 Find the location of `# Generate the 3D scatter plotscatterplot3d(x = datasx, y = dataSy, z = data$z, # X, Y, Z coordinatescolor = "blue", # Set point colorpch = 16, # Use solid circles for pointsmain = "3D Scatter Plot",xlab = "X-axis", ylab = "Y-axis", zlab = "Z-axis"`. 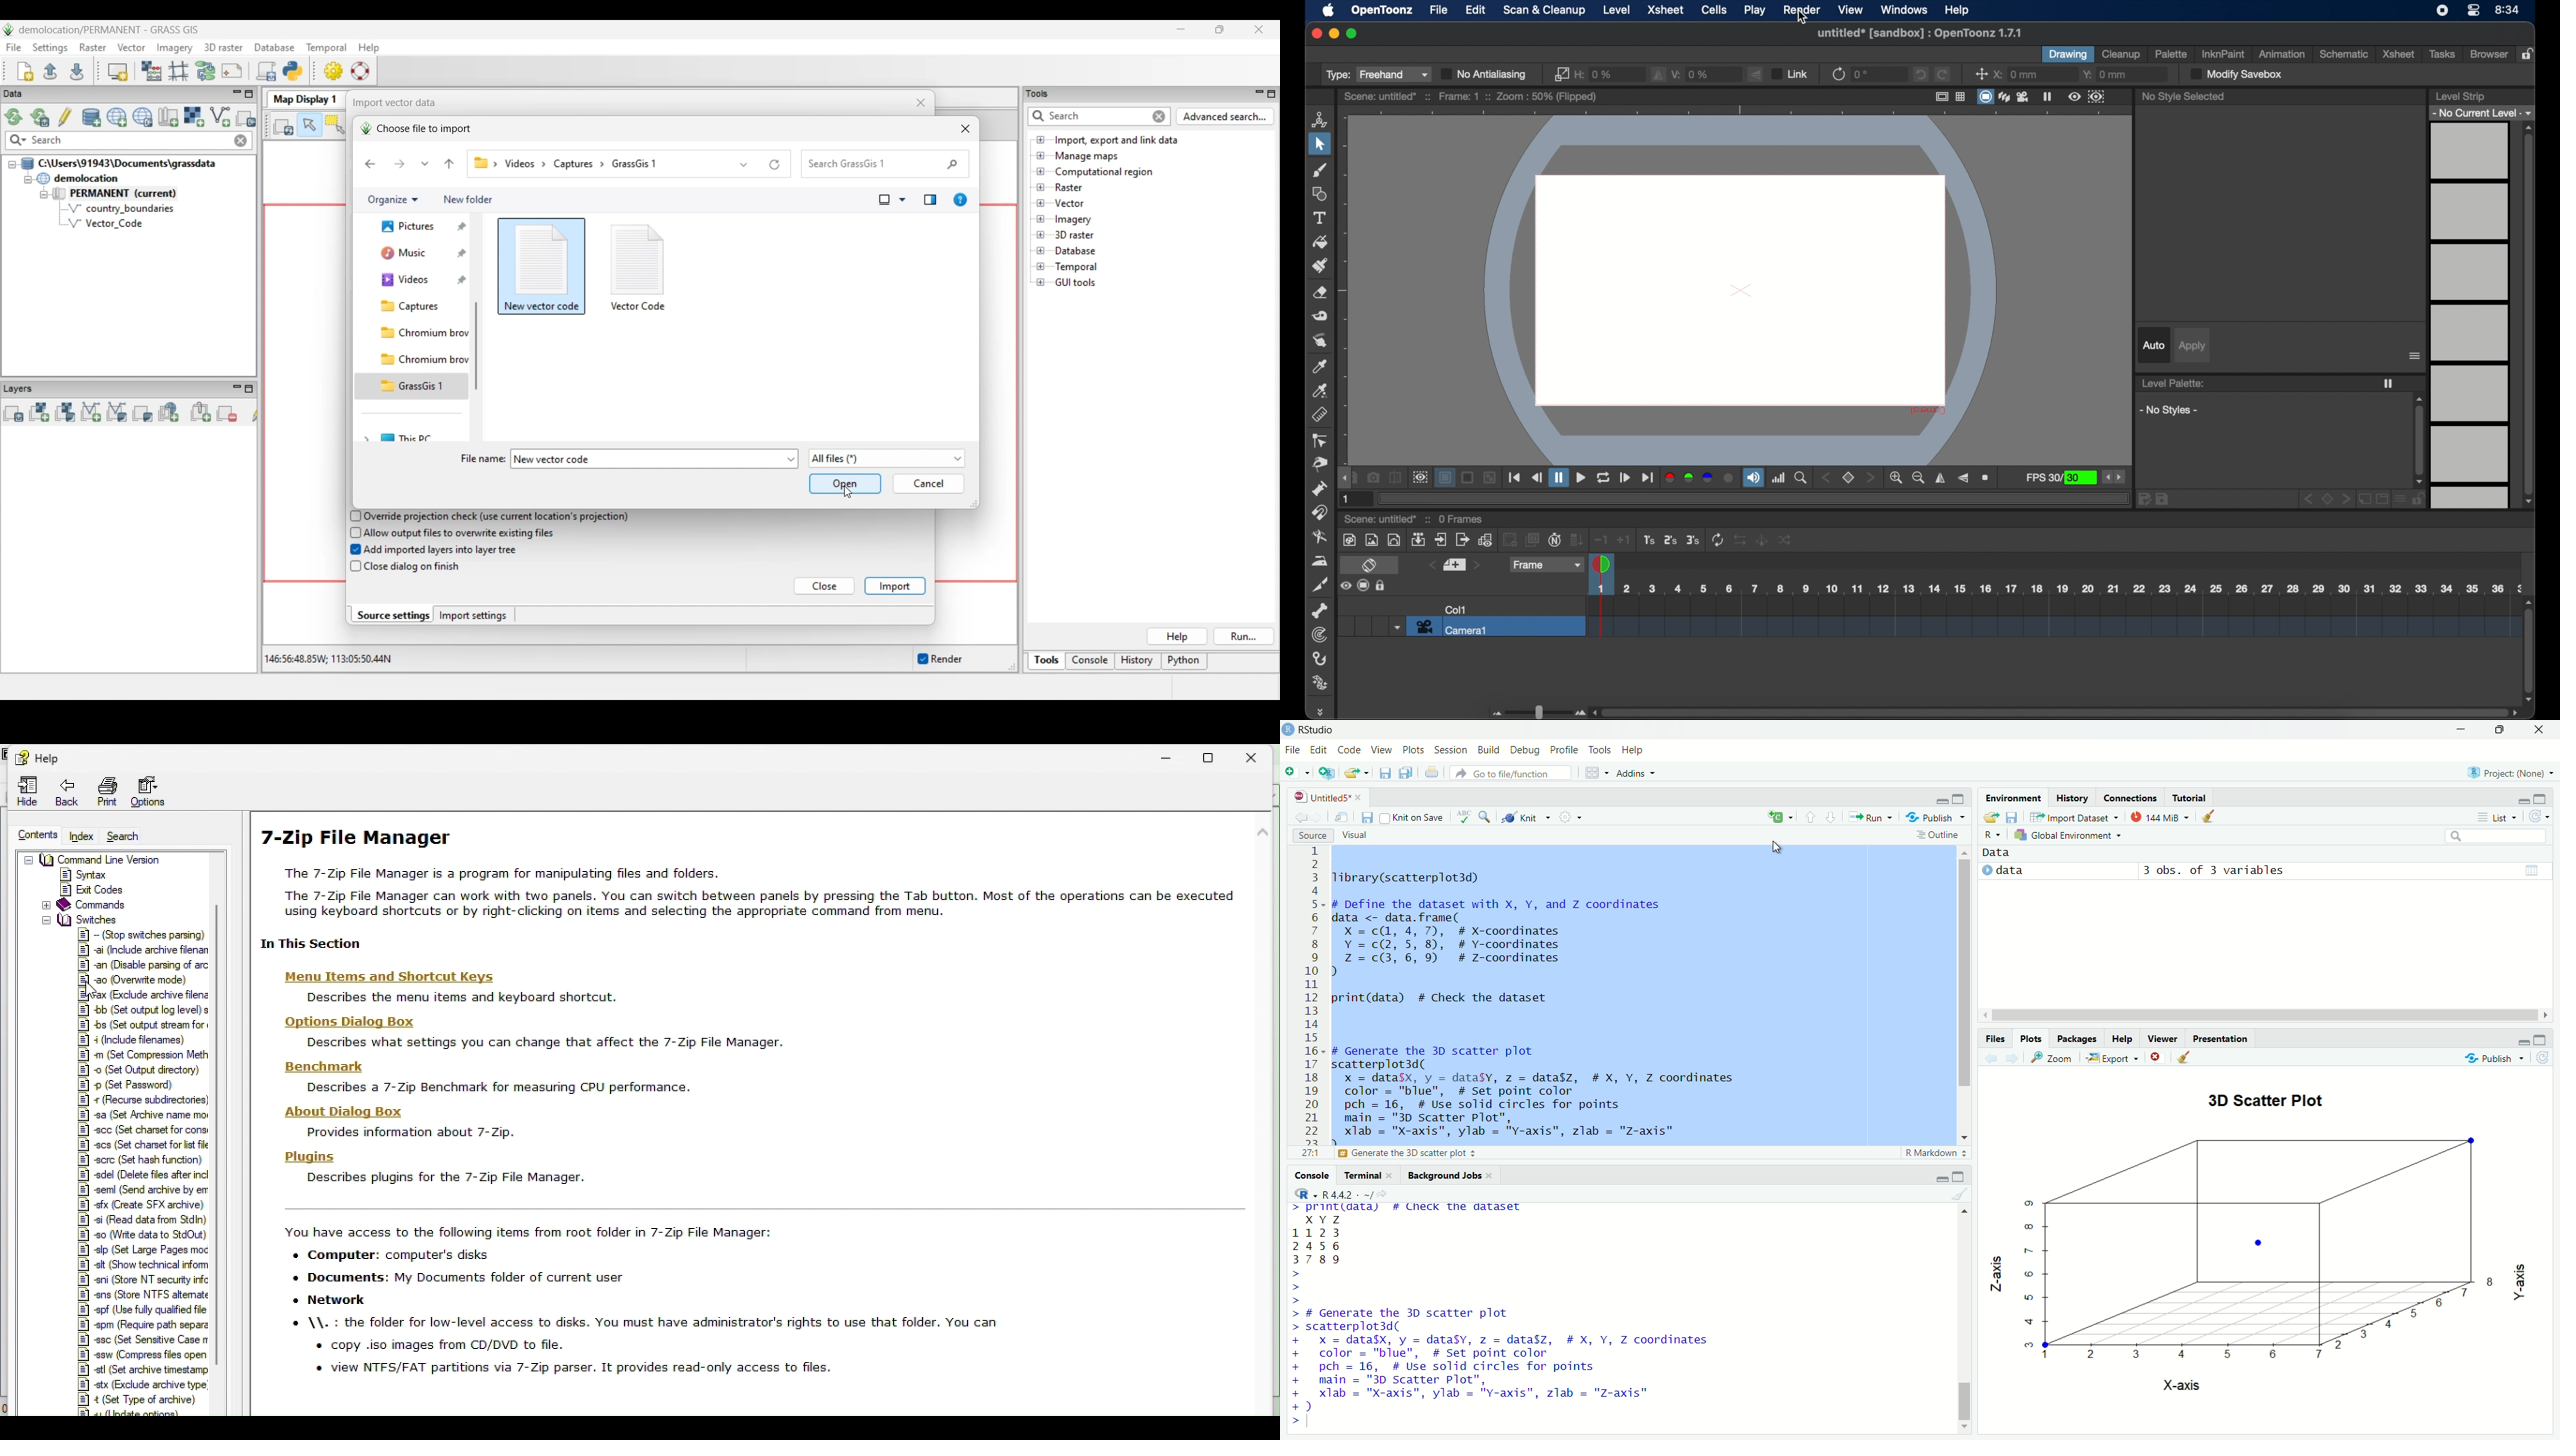

# Generate the 3D scatter plotscatterplot3d(x = datasx, y = dataSy, z = data$z, # X, Y, Z coordinatescolor = "blue", # Set point colorpch = 16, # Use solid circles for pointsmain = "3D Scatter Plot",xlab = "X-axis", ylab = "Y-axis", zlab = "Z-axis" is located at coordinates (1551, 1093).